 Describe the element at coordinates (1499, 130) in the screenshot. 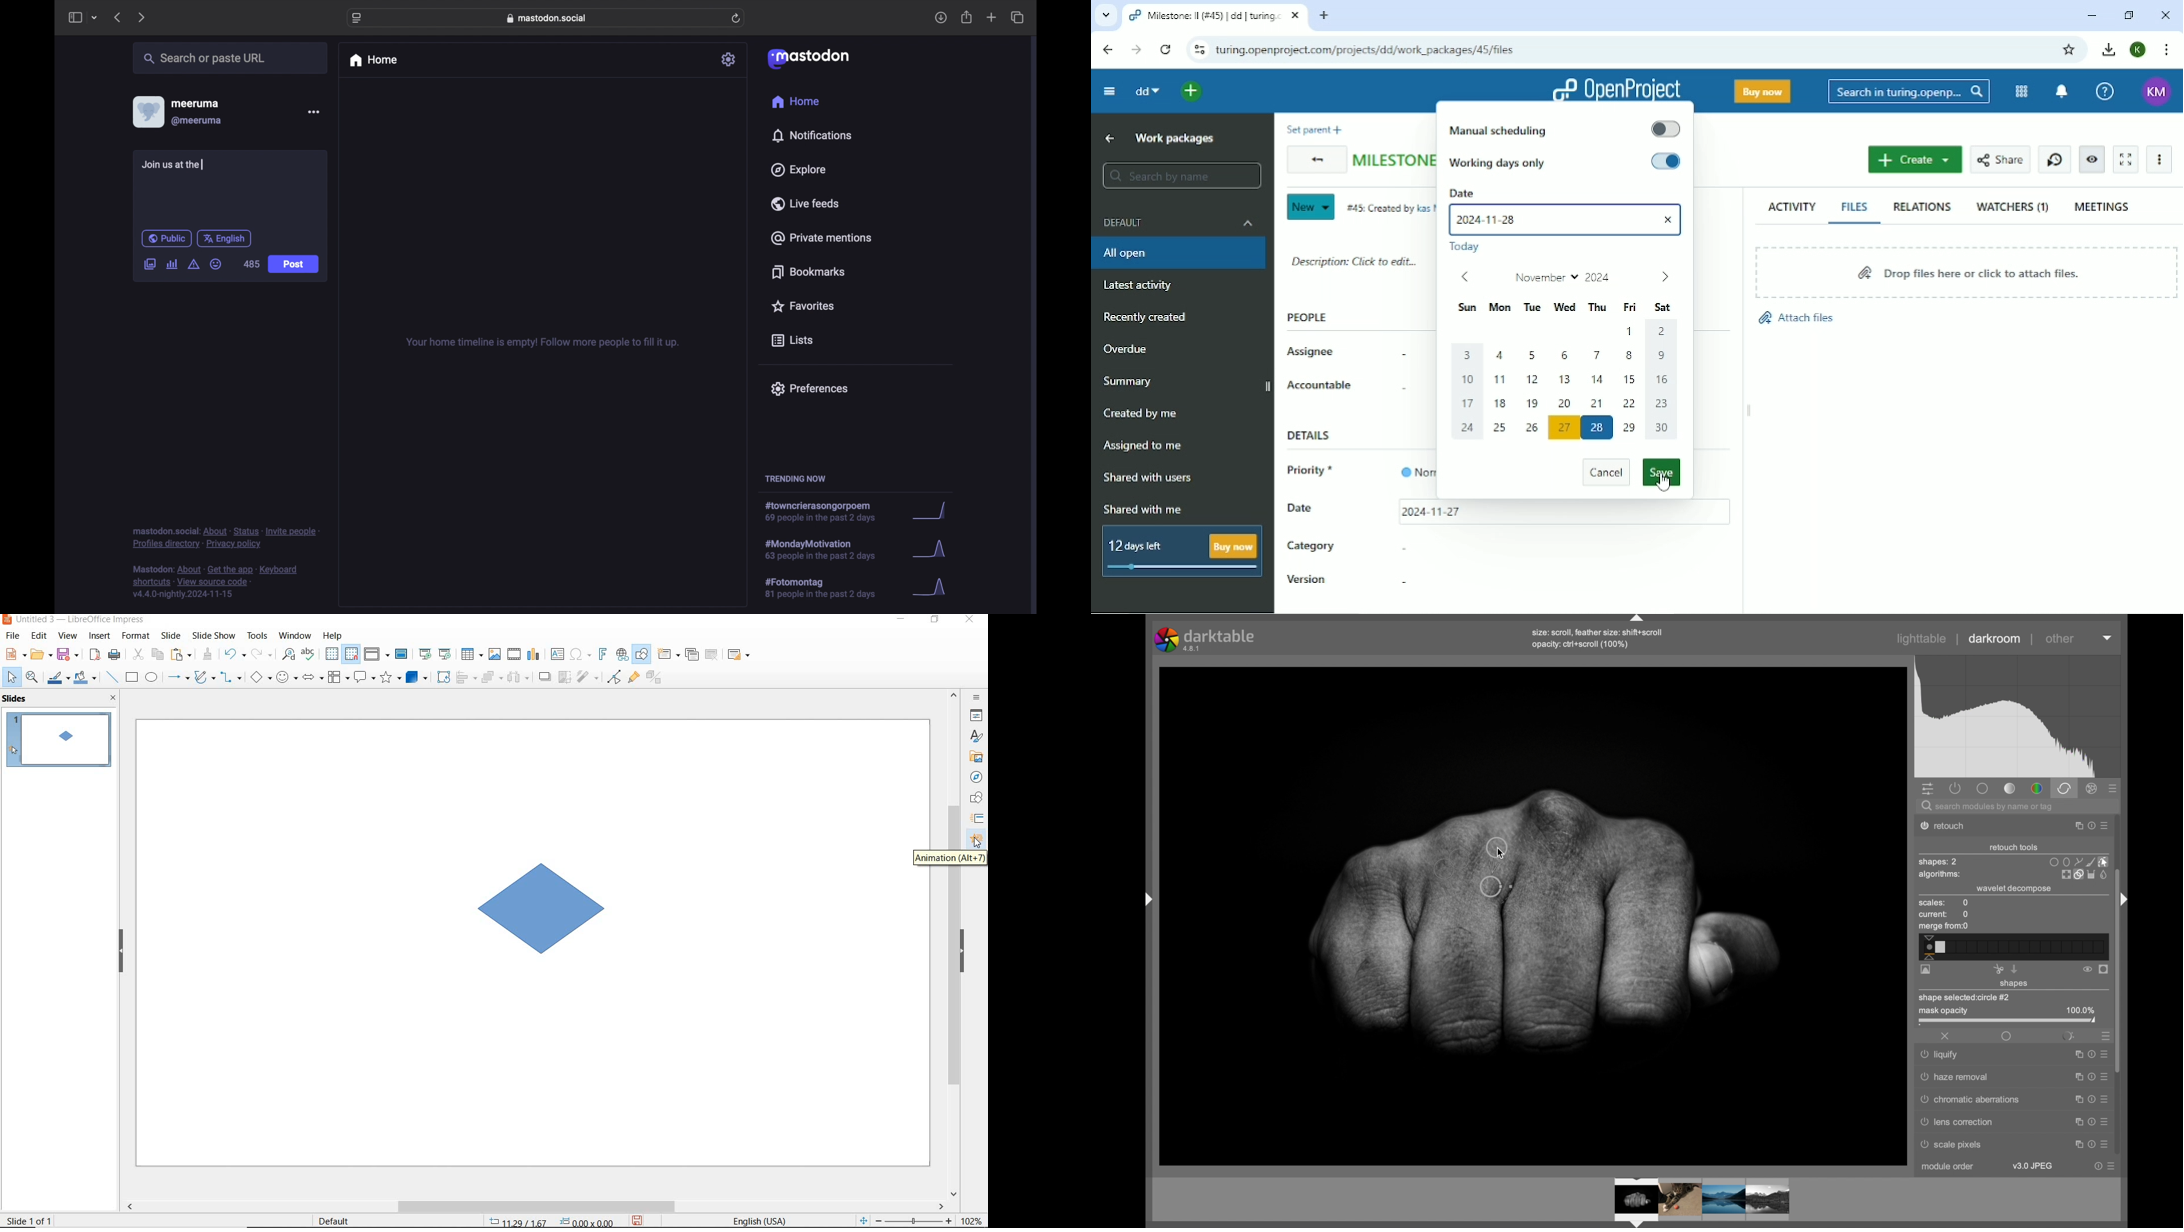

I see `Manual scheduling` at that location.